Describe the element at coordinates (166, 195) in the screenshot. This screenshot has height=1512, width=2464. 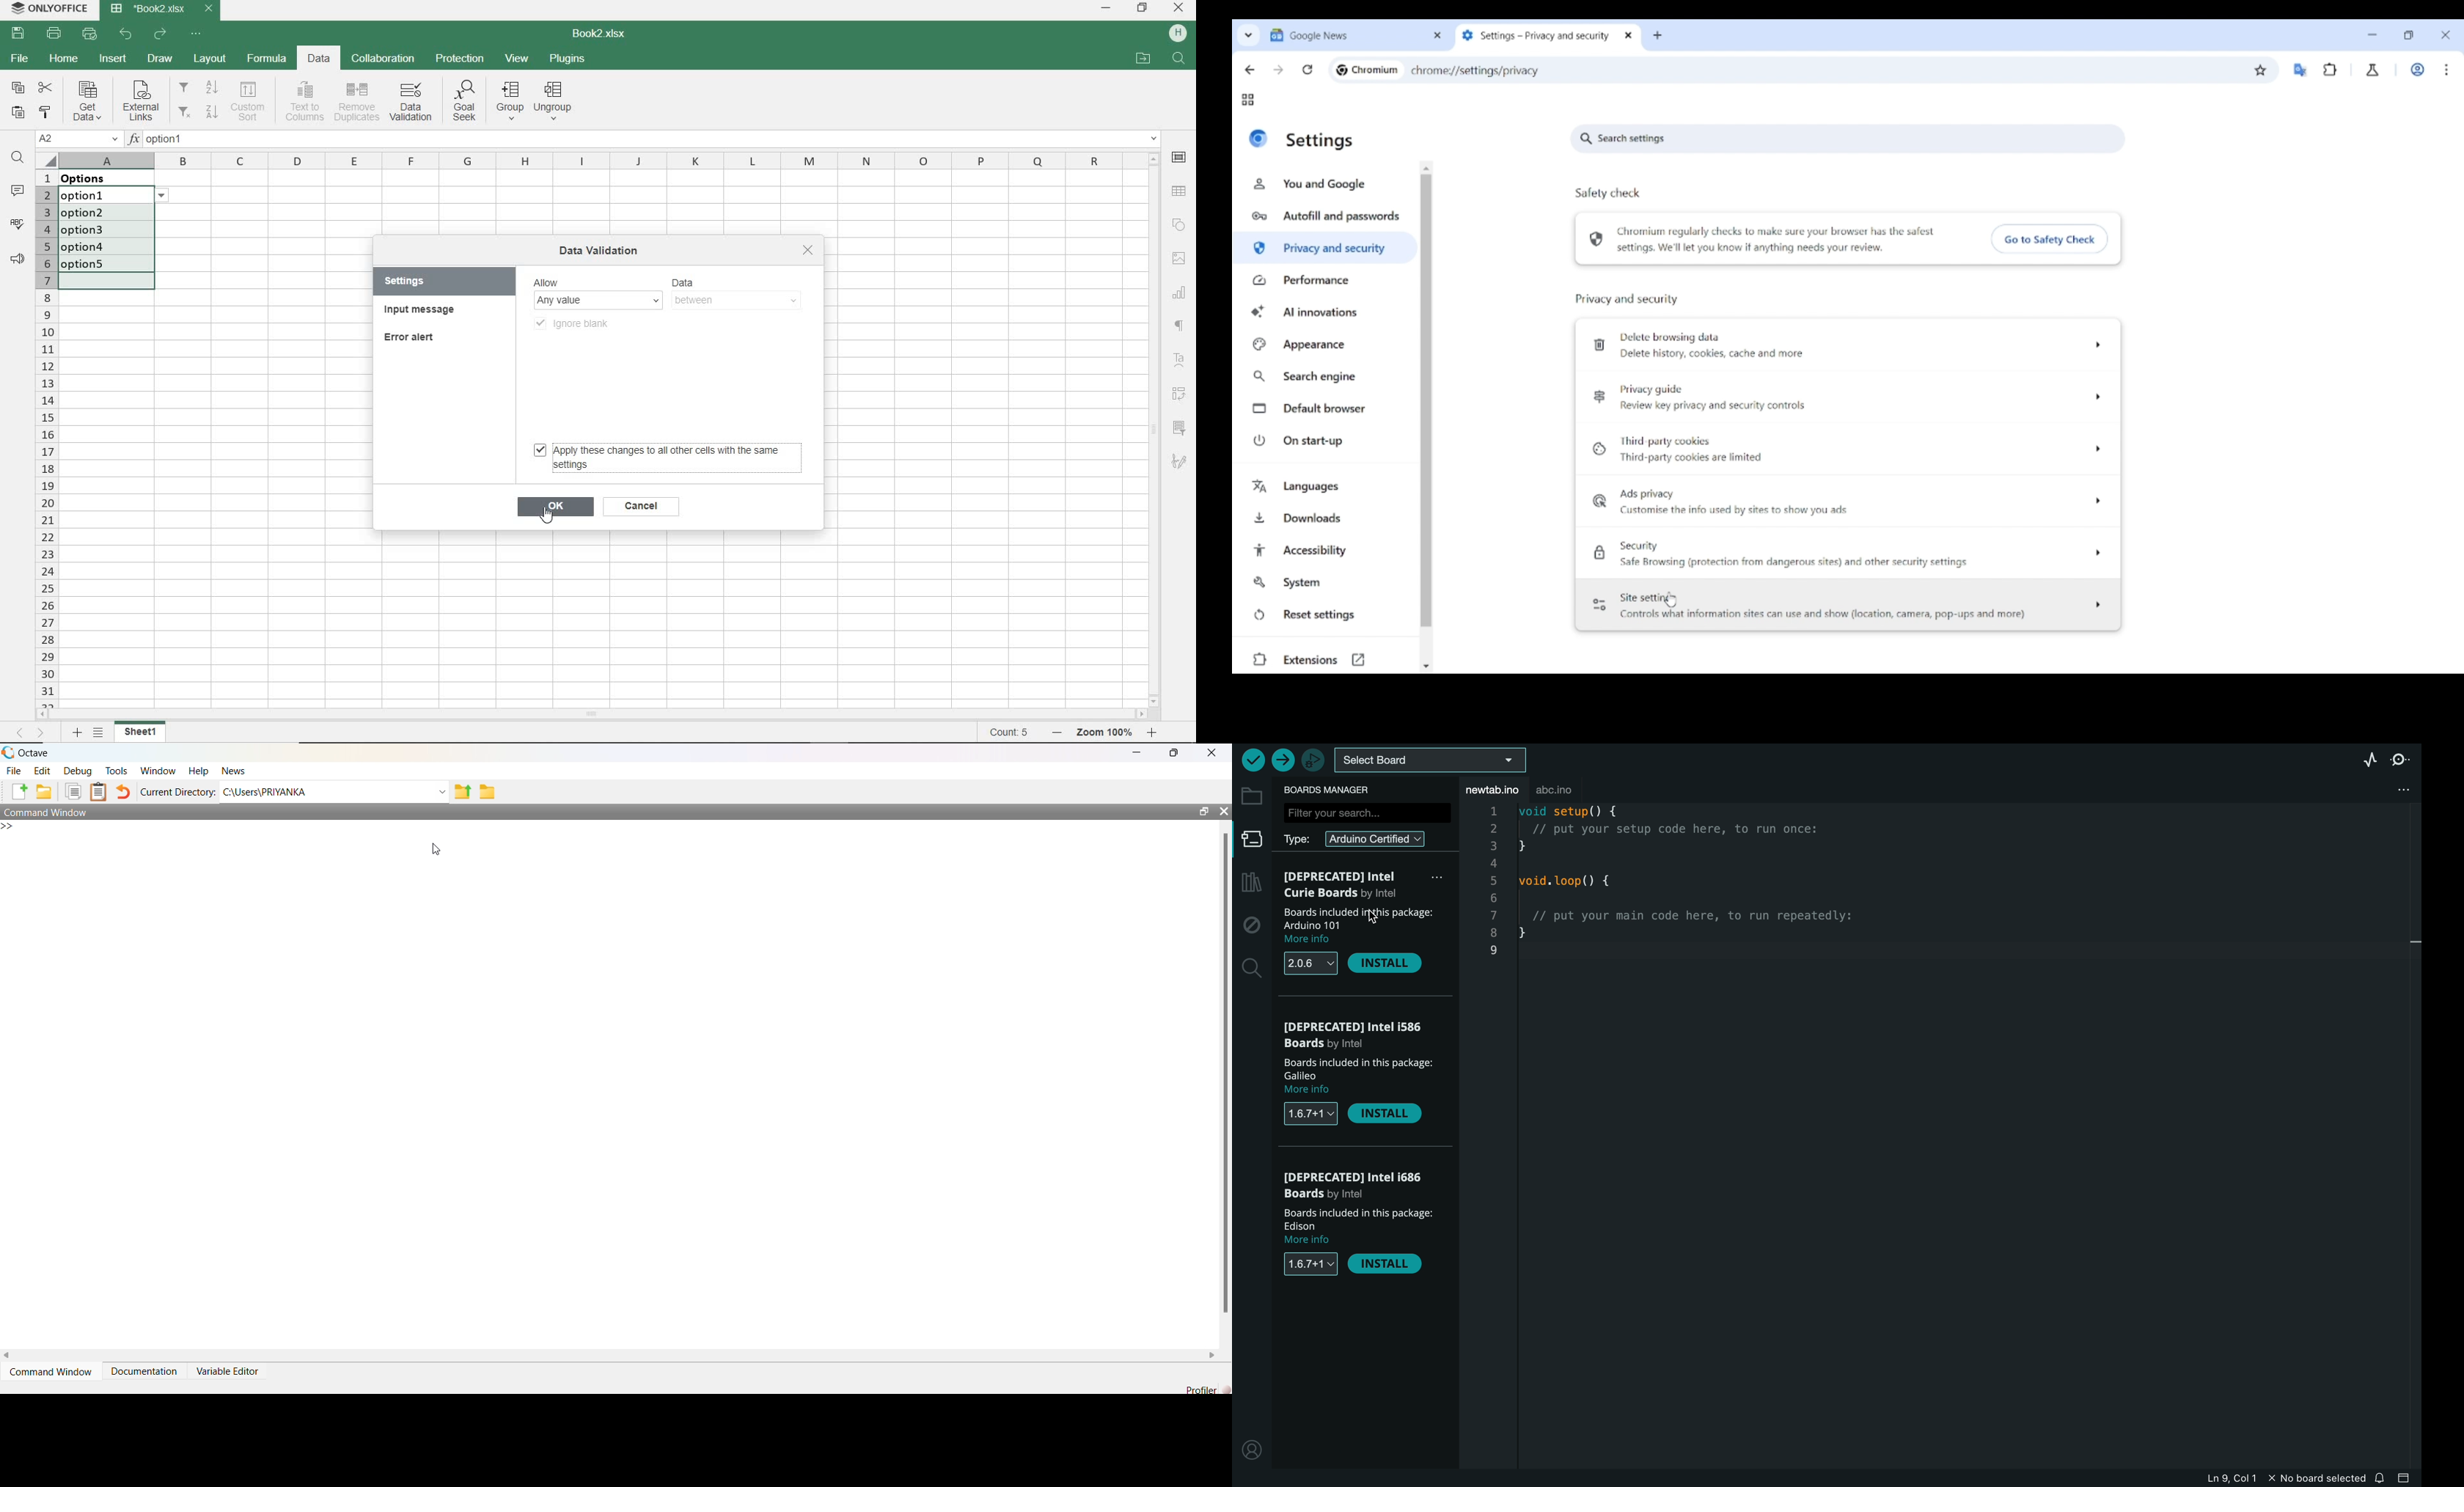
I see `options` at that location.